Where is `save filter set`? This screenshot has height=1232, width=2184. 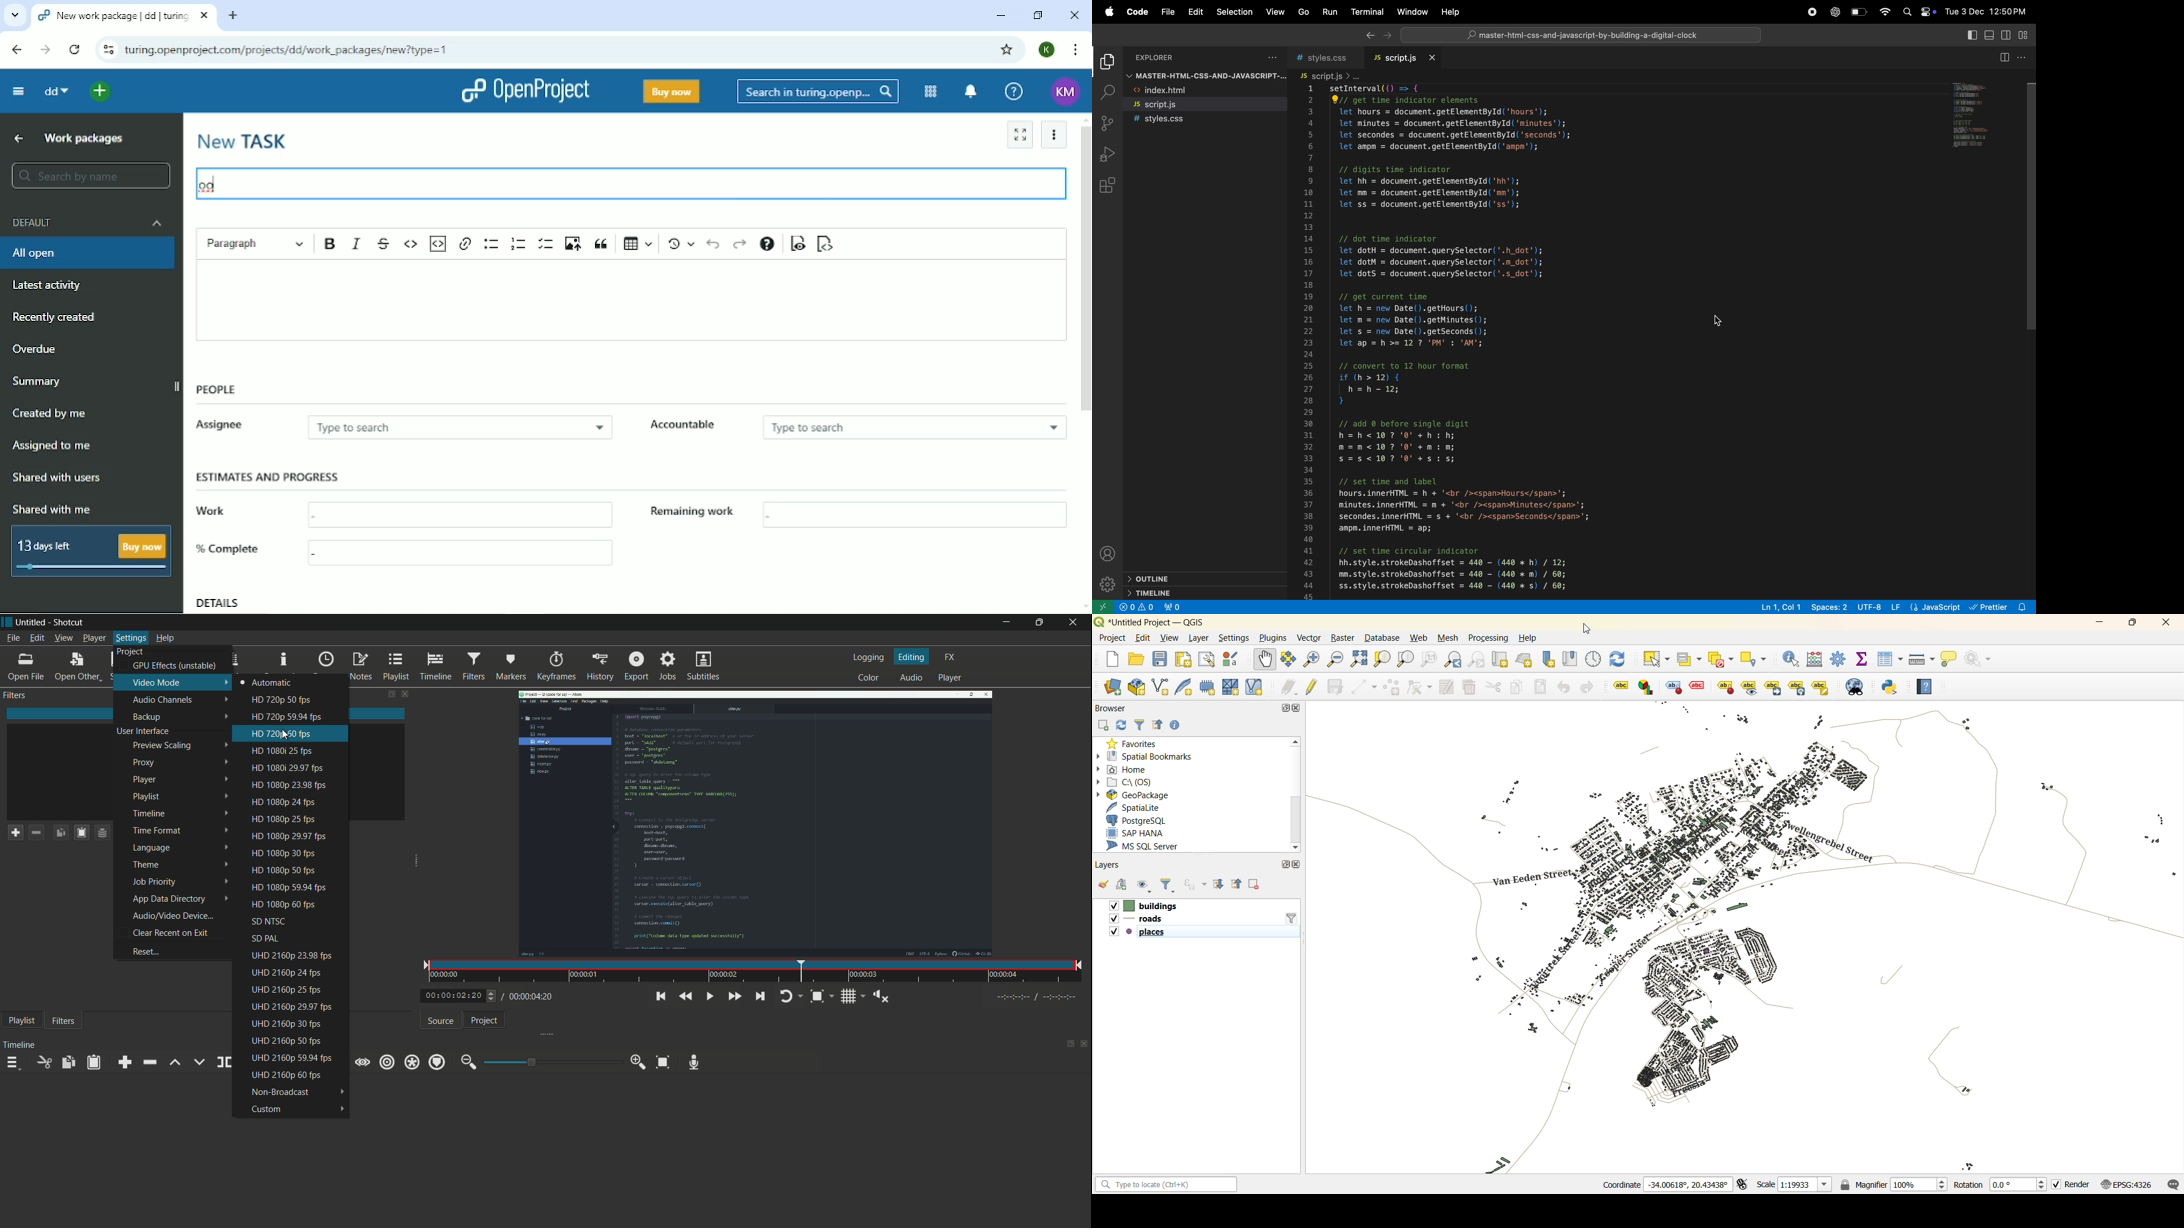
save filter set is located at coordinates (102, 832).